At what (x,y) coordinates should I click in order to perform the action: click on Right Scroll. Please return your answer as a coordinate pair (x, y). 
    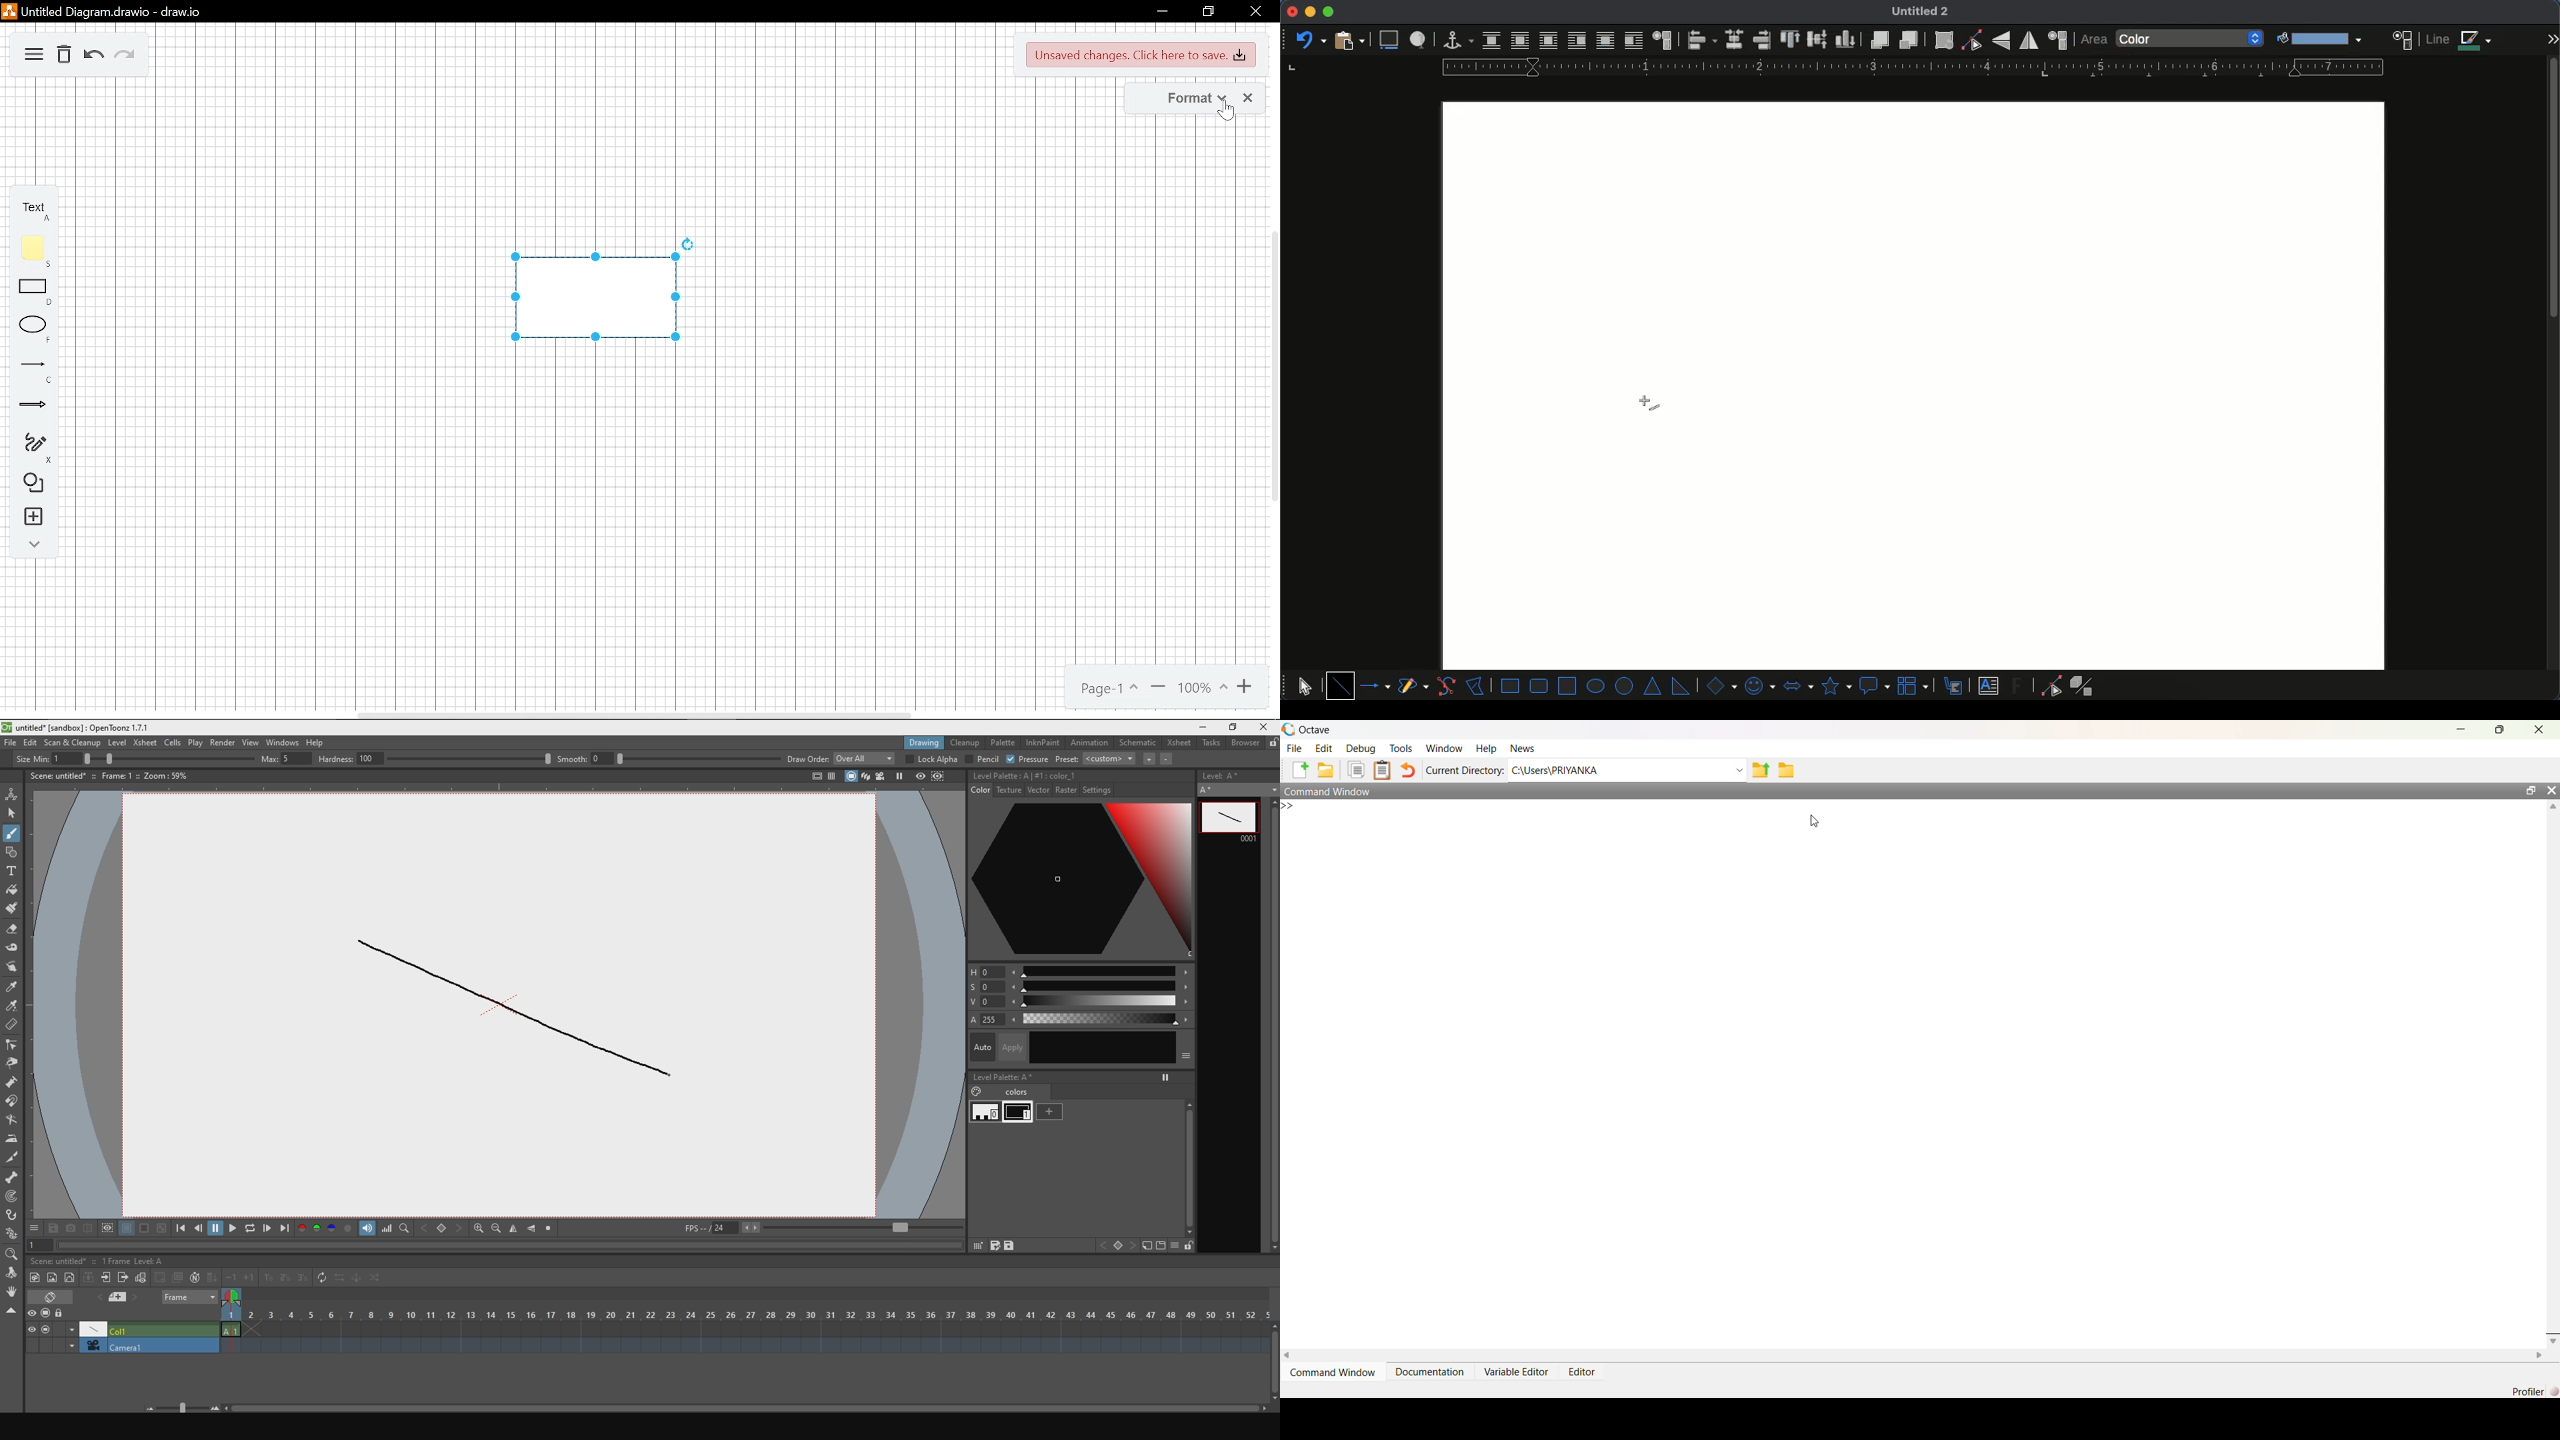
    Looking at the image, I should click on (2537, 1355).